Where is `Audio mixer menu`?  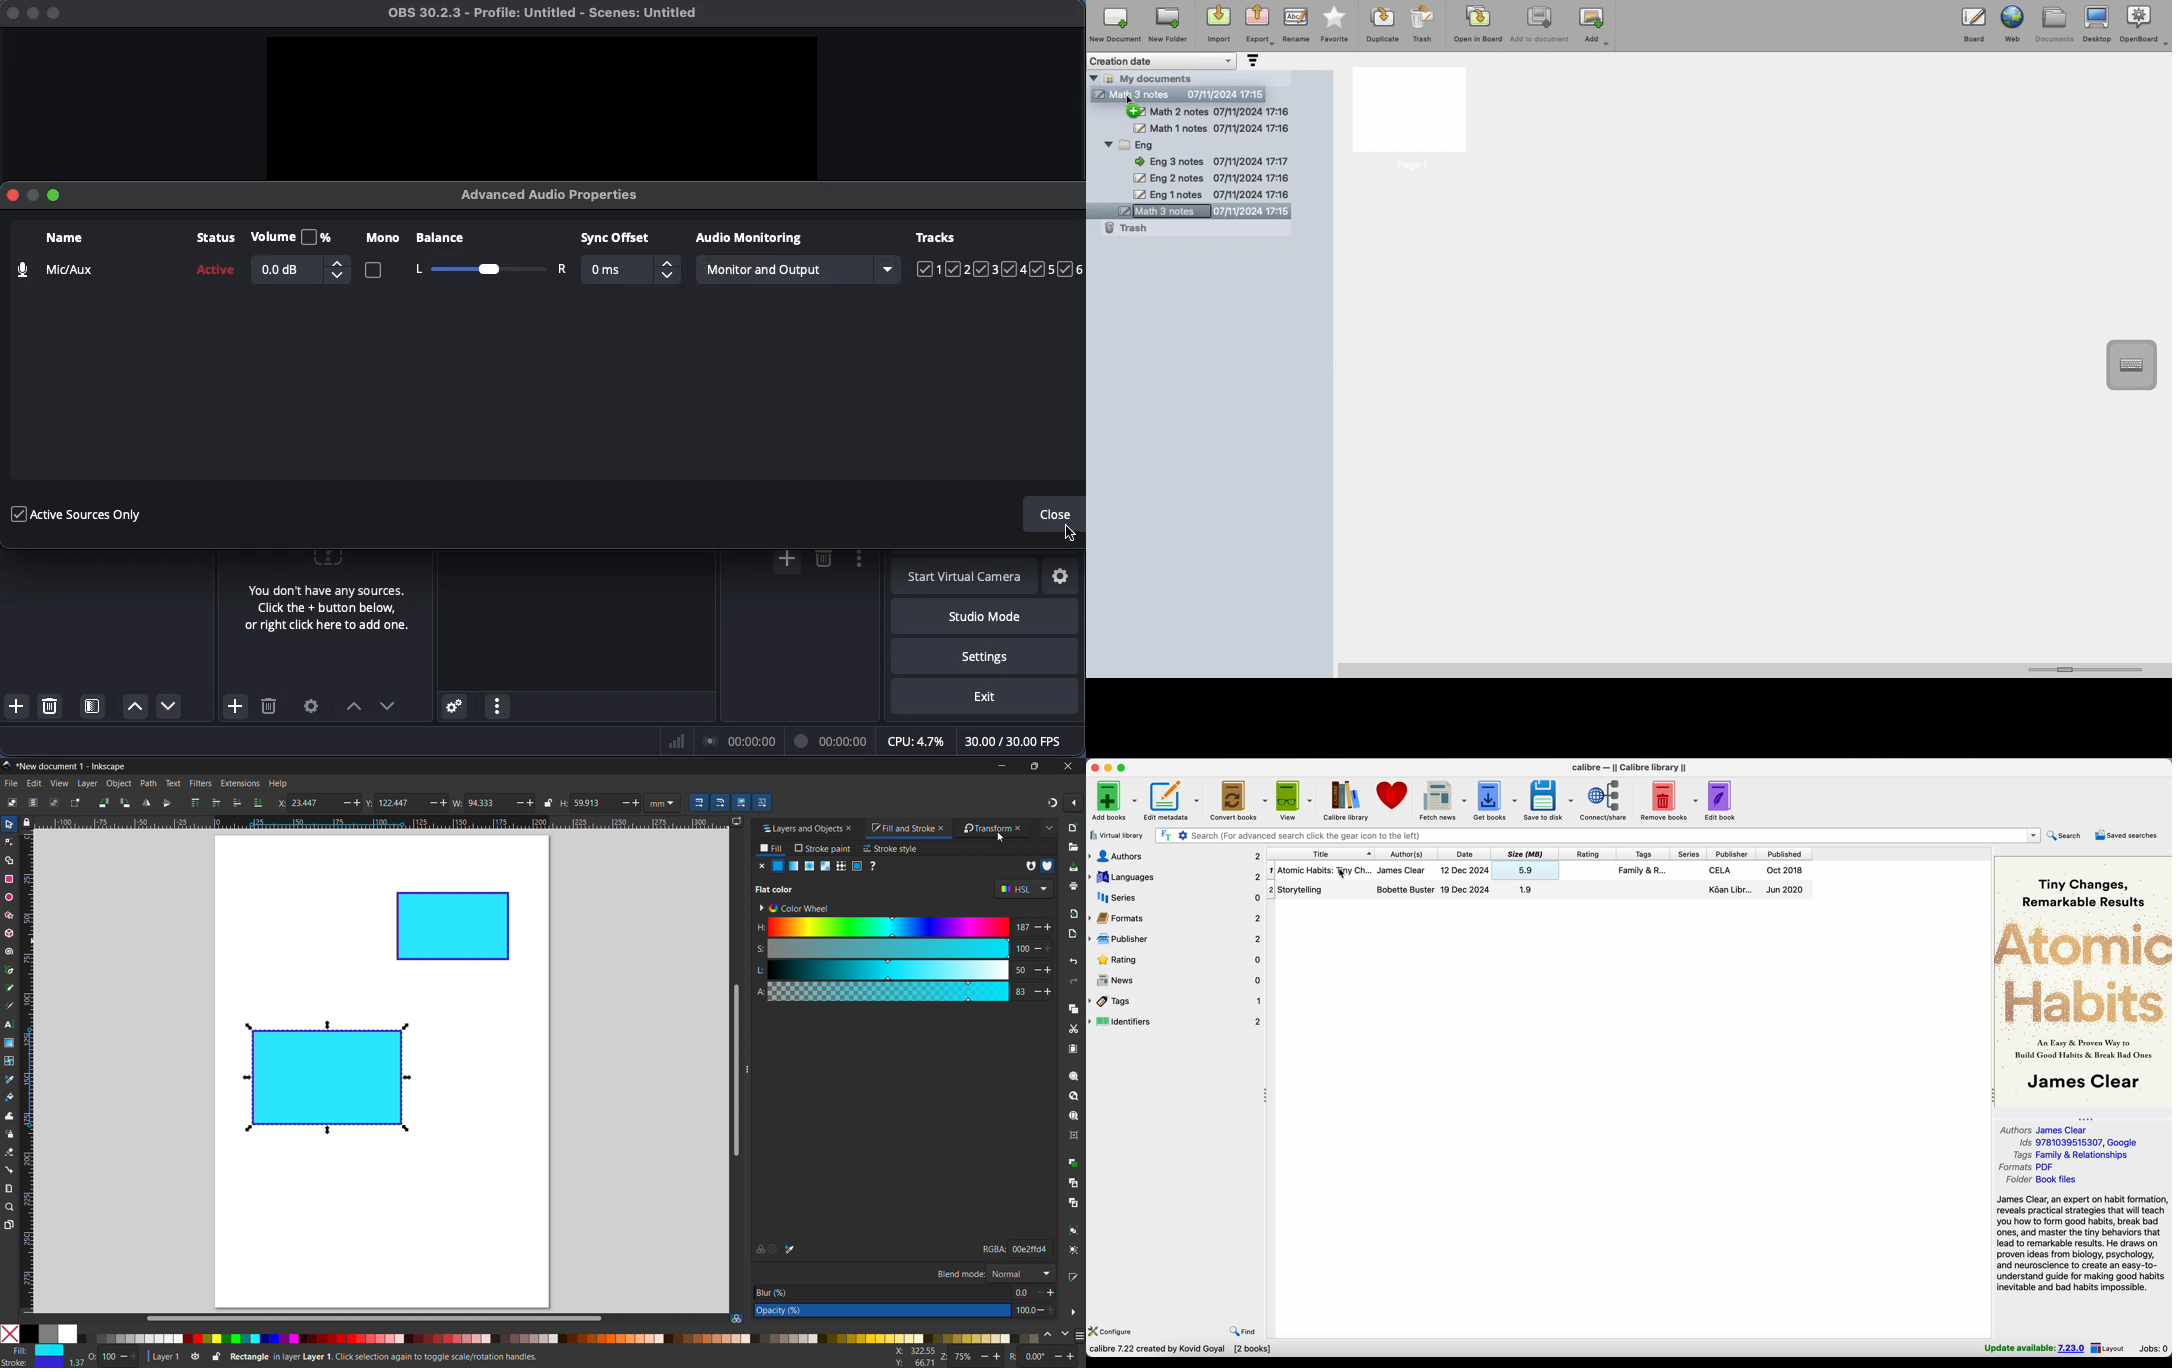 Audio mixer menu is located at coordinates (497, 707).